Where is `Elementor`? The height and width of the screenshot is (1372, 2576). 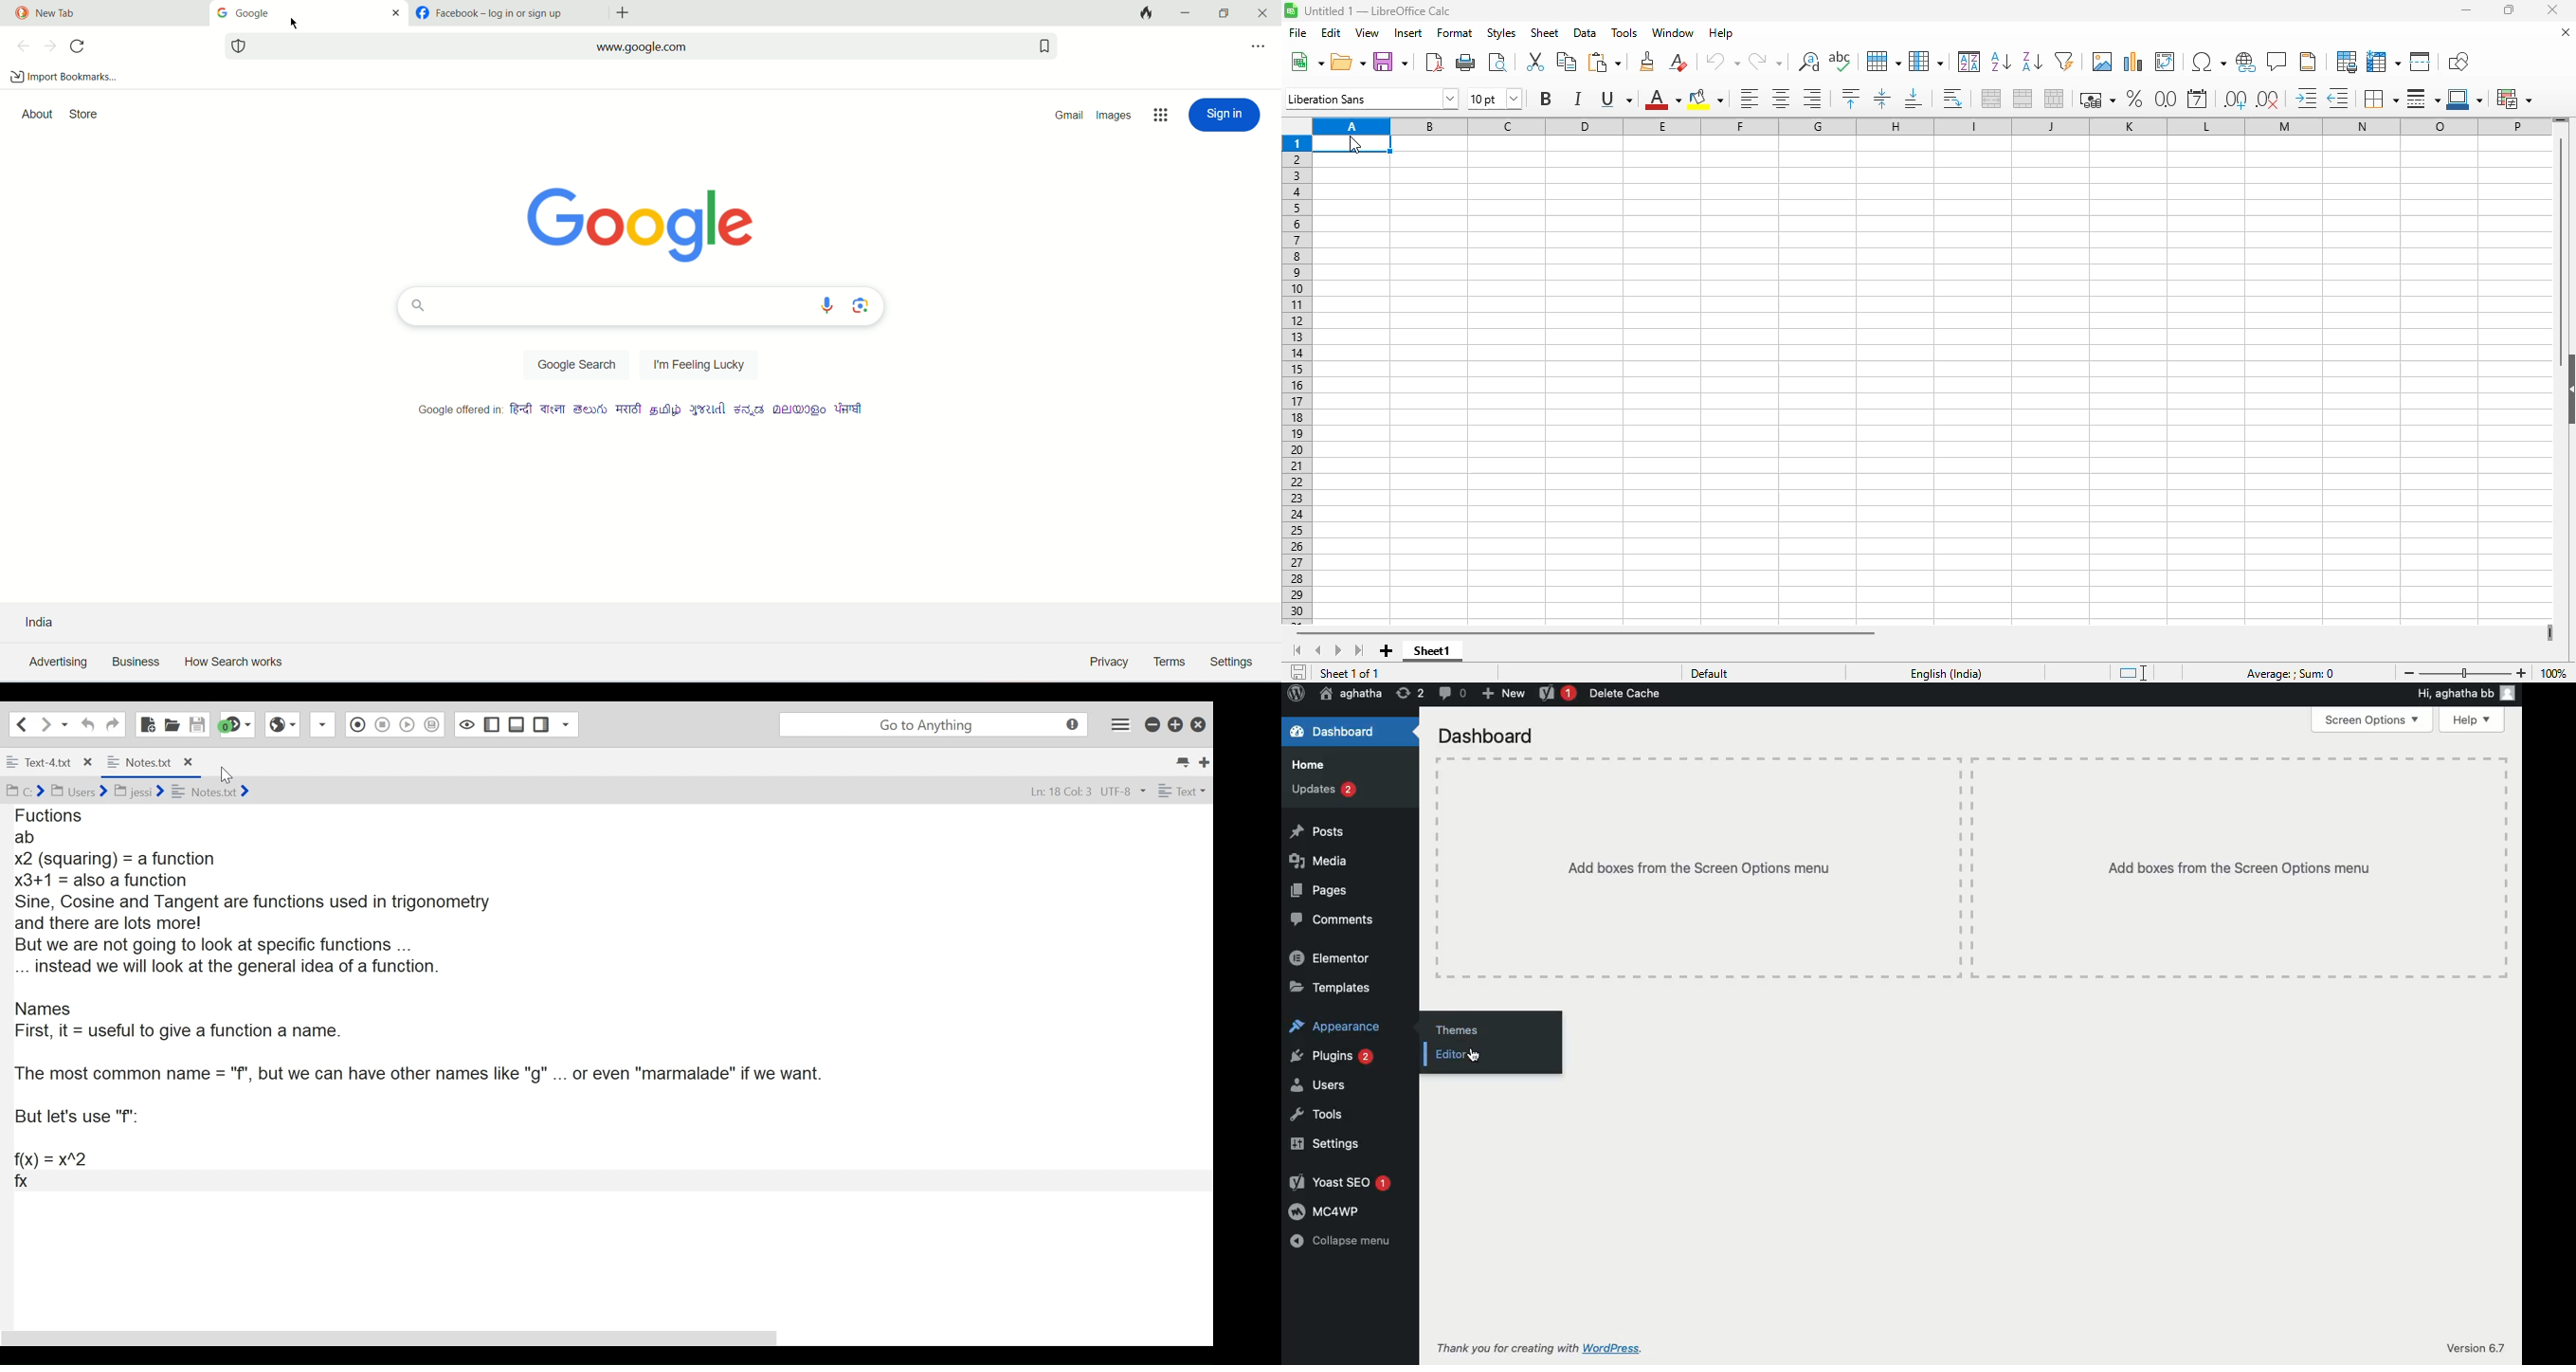
Elementor is located at coordinates (1328, 957).